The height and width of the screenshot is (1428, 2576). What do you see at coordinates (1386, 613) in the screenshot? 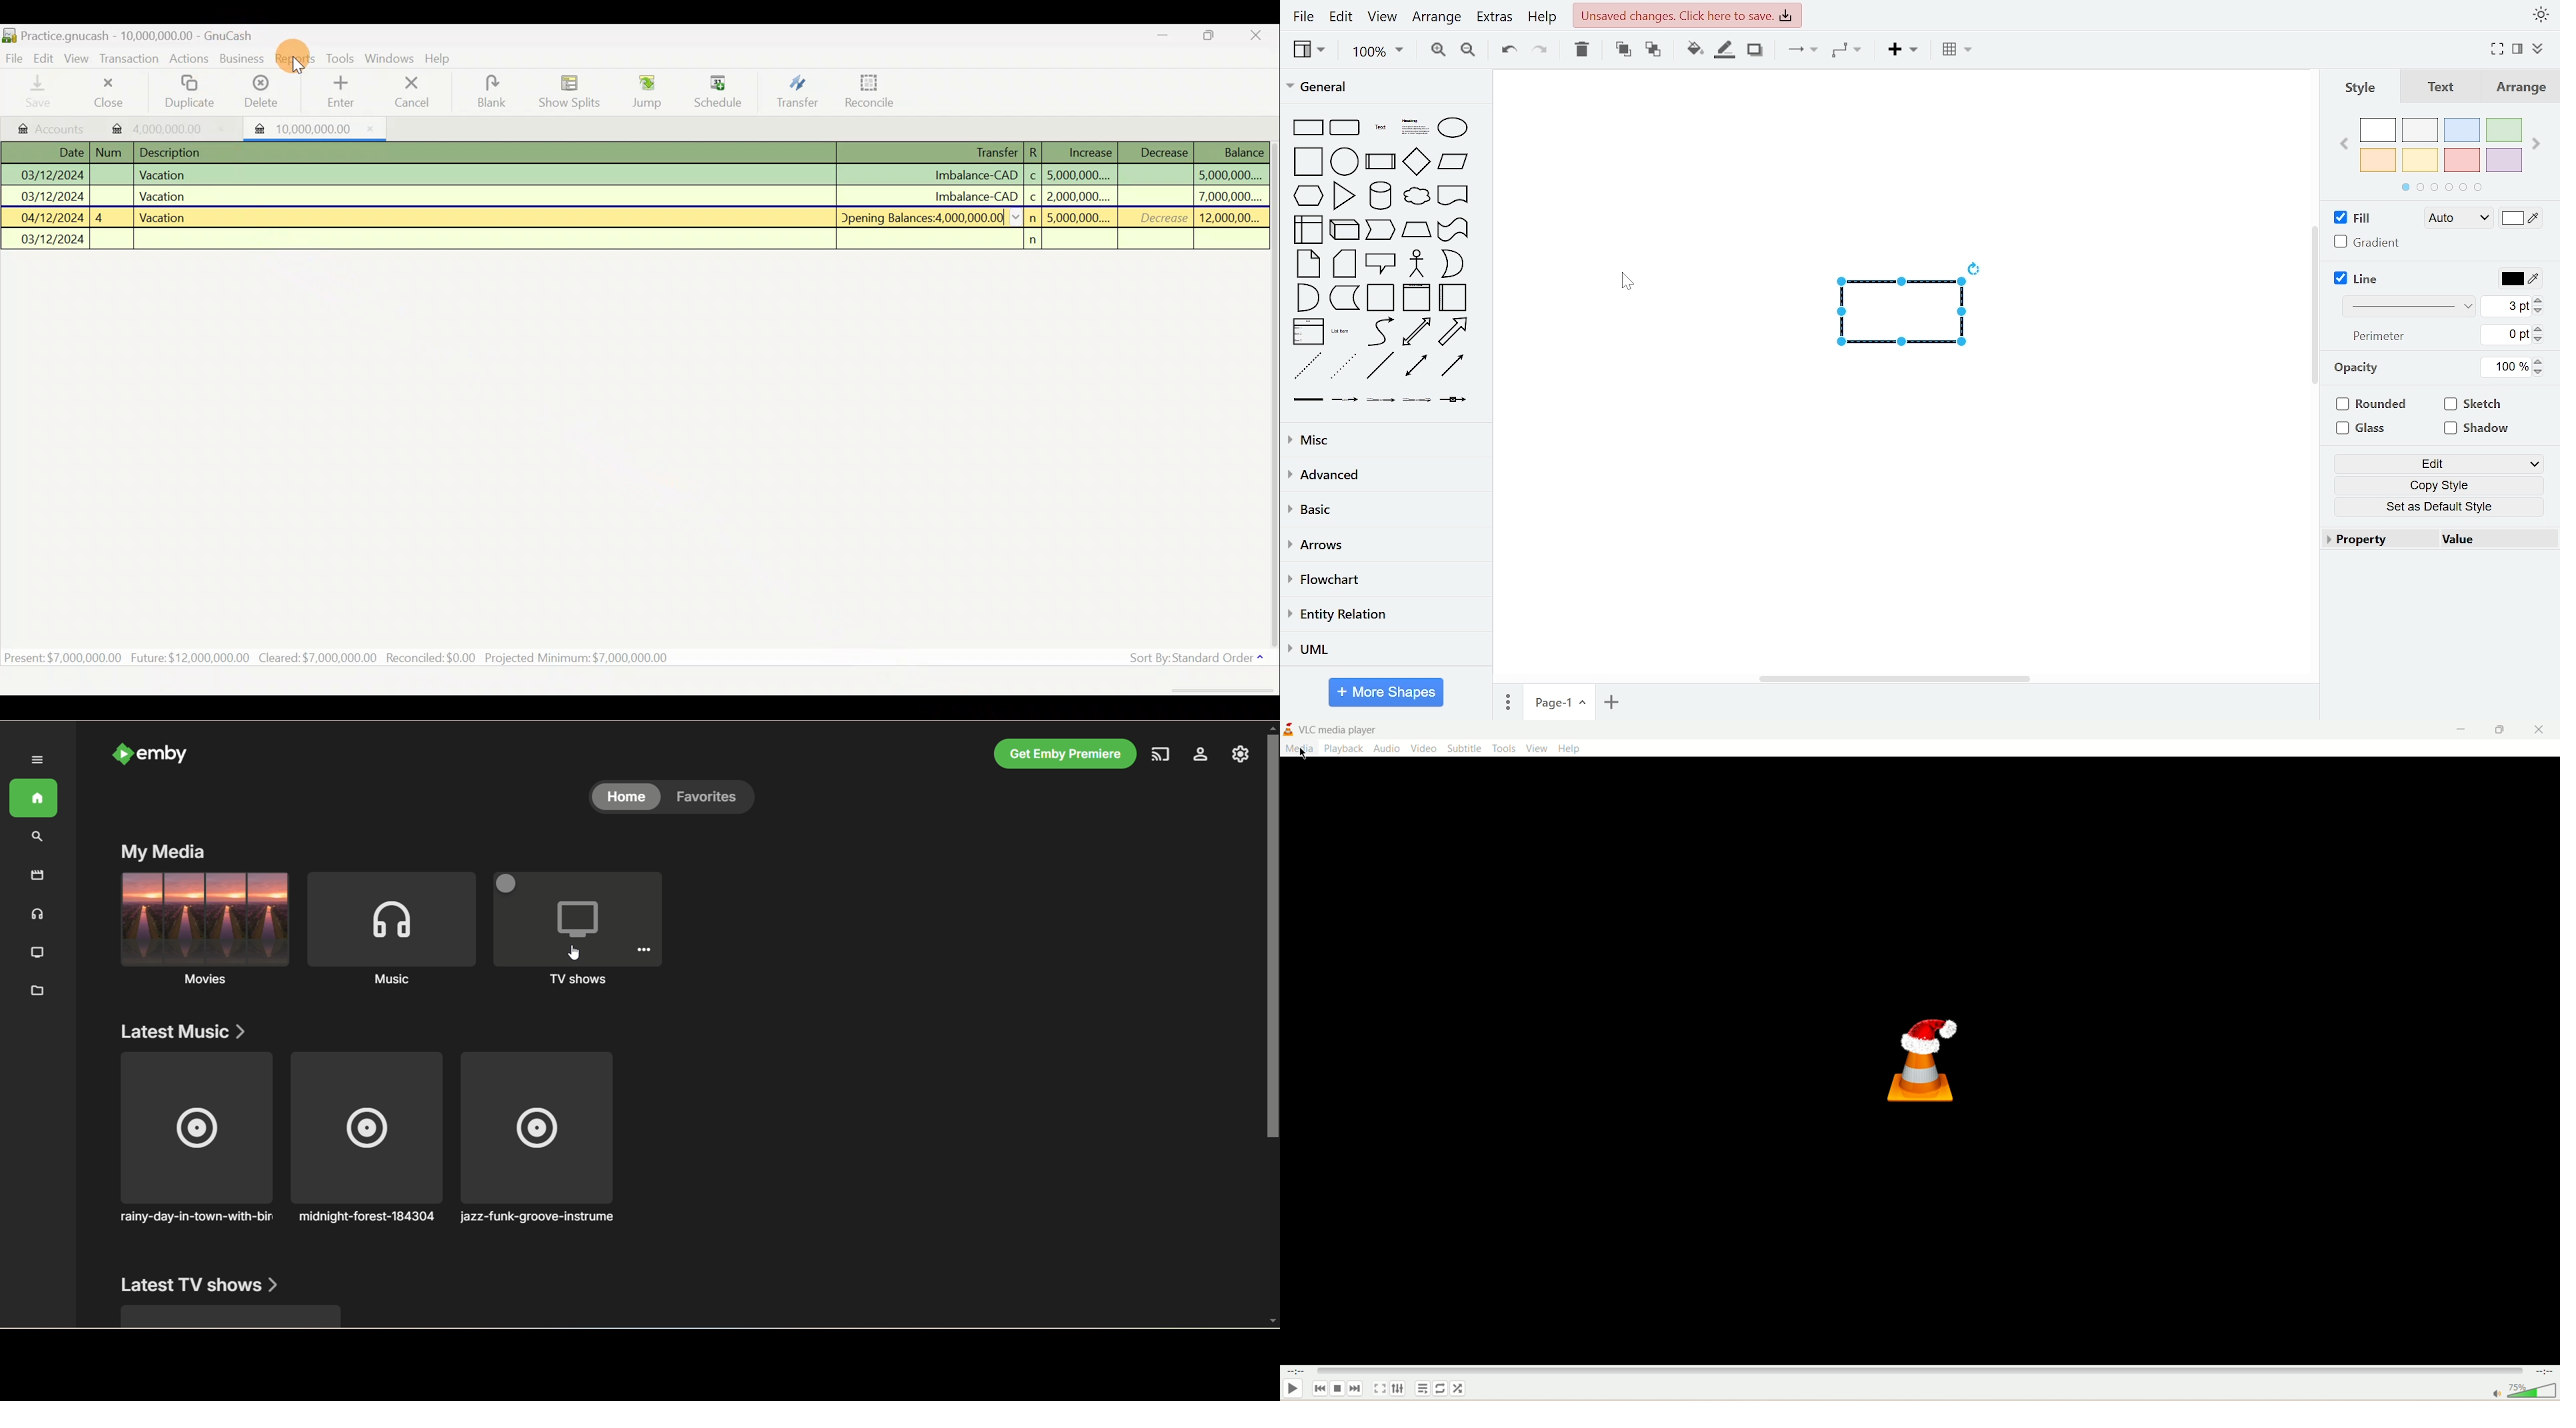
I see `entity relation` at bounding box center [1386, 613].